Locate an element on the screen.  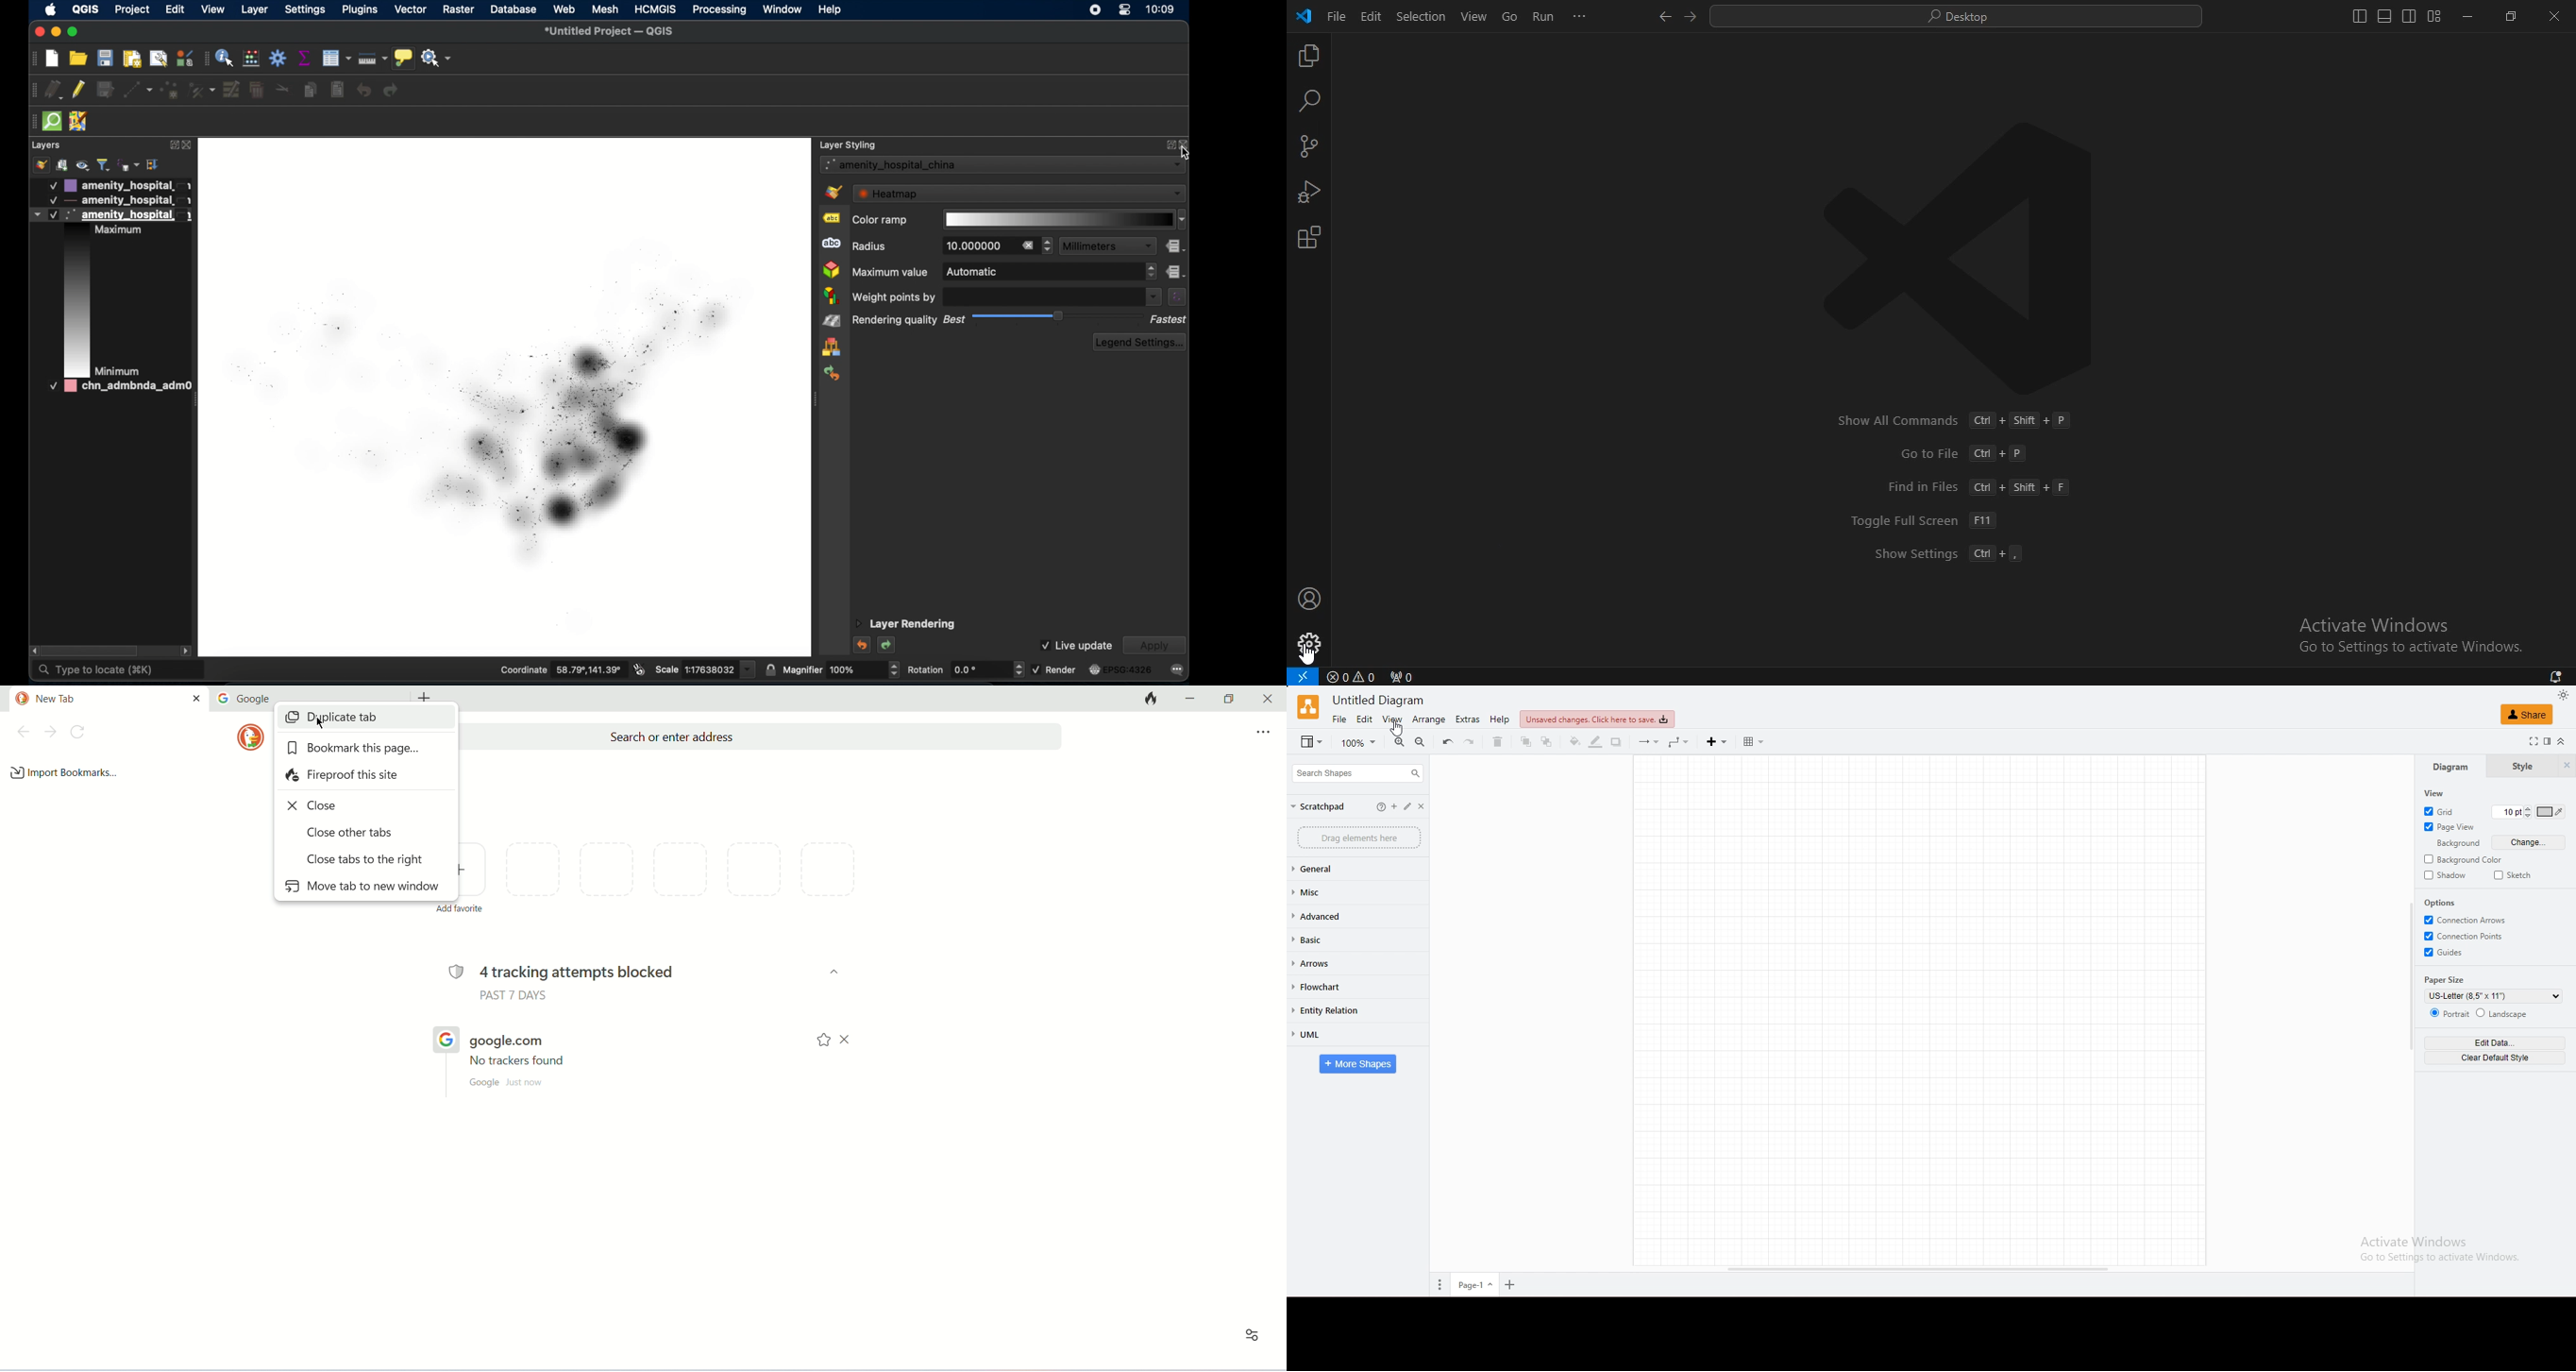
collapse is located at coordinates (2565, 742).